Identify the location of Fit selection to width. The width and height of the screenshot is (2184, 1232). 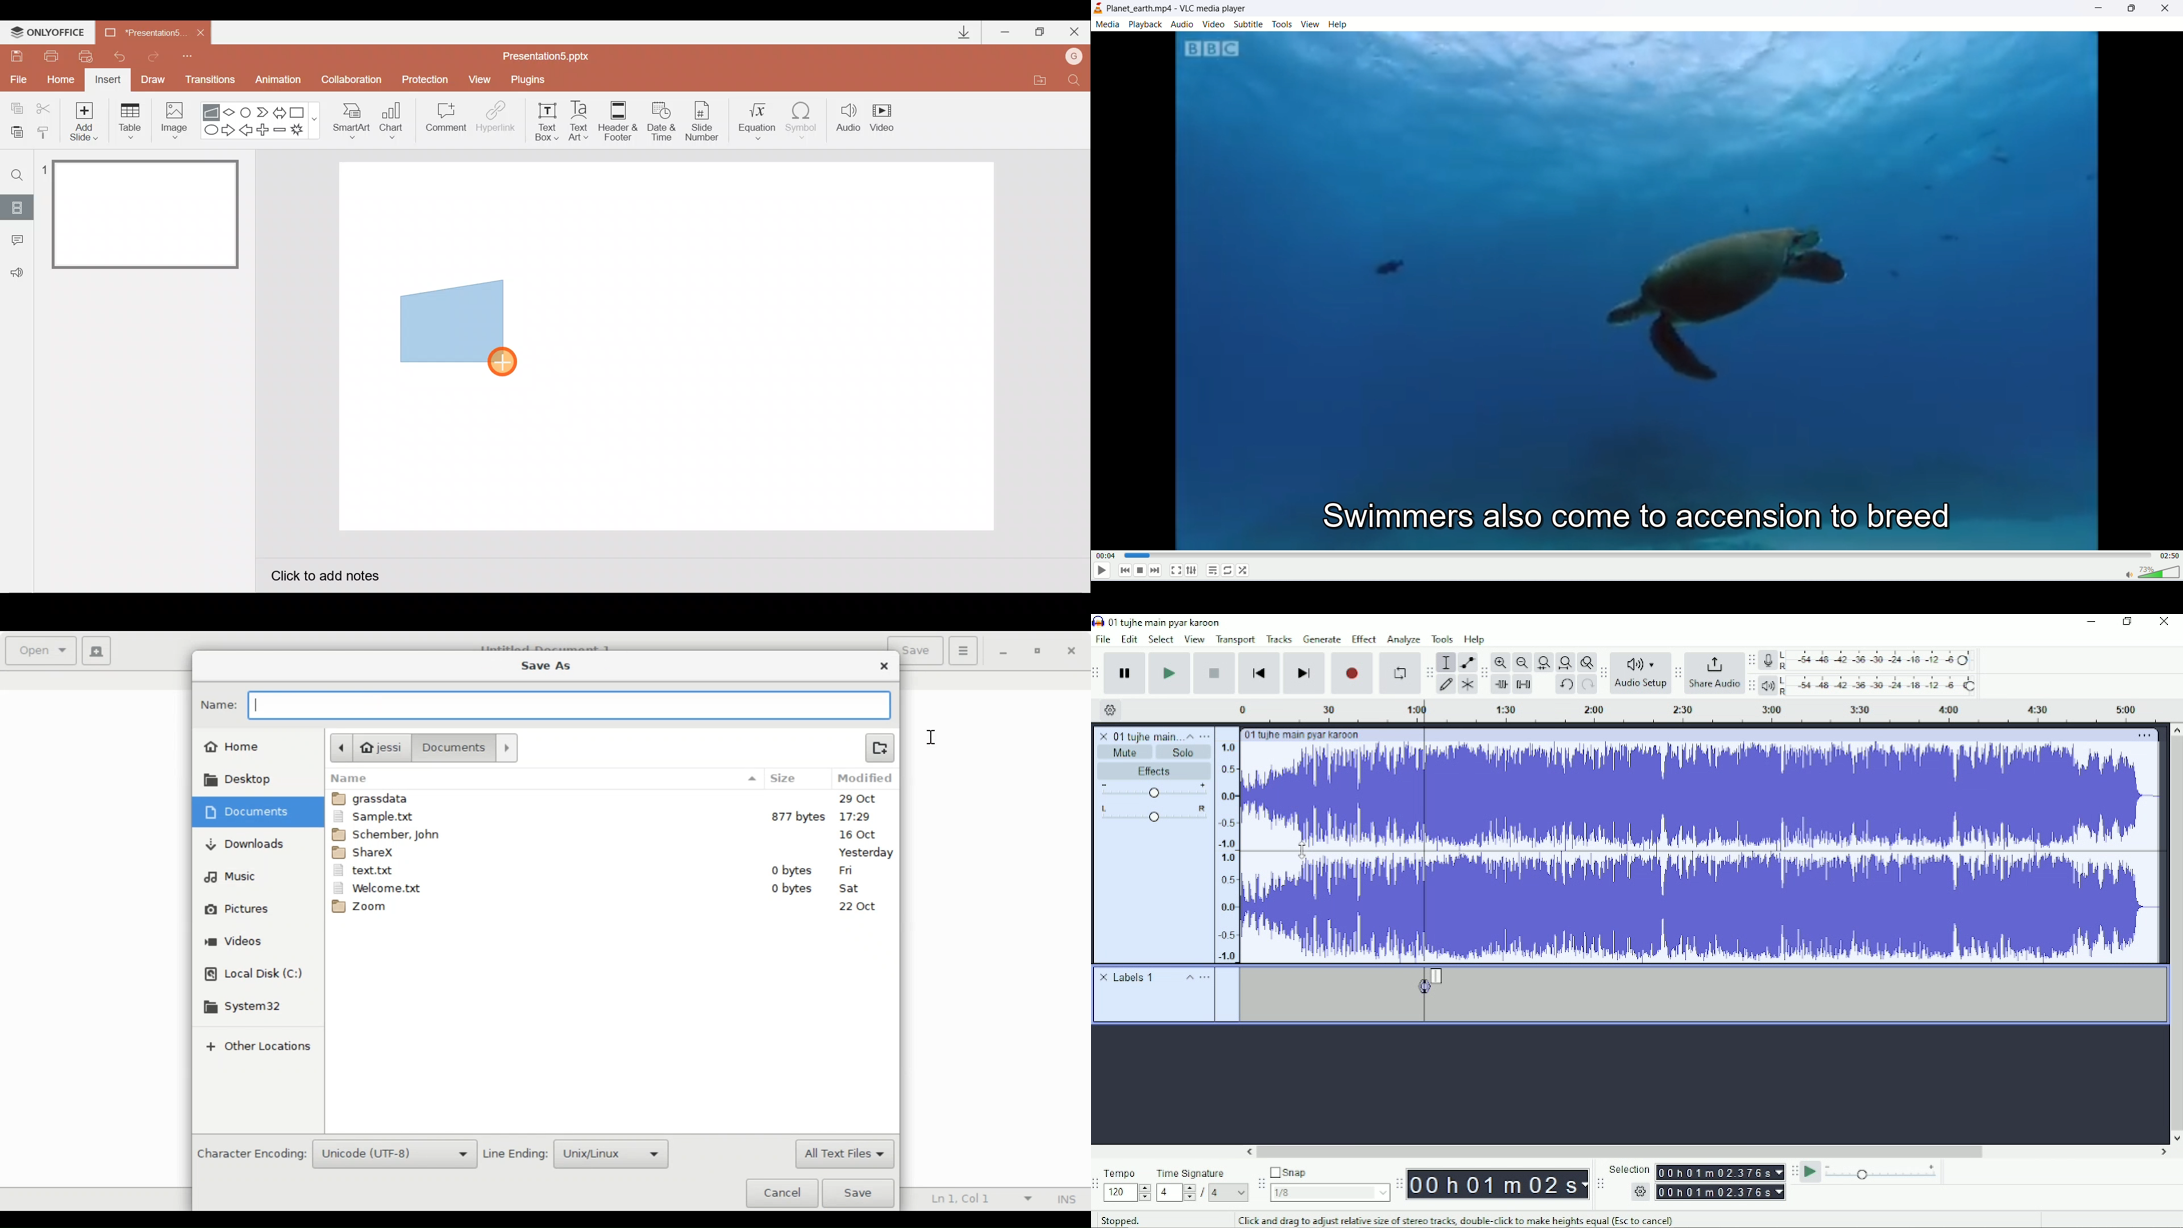
(1543, 663).